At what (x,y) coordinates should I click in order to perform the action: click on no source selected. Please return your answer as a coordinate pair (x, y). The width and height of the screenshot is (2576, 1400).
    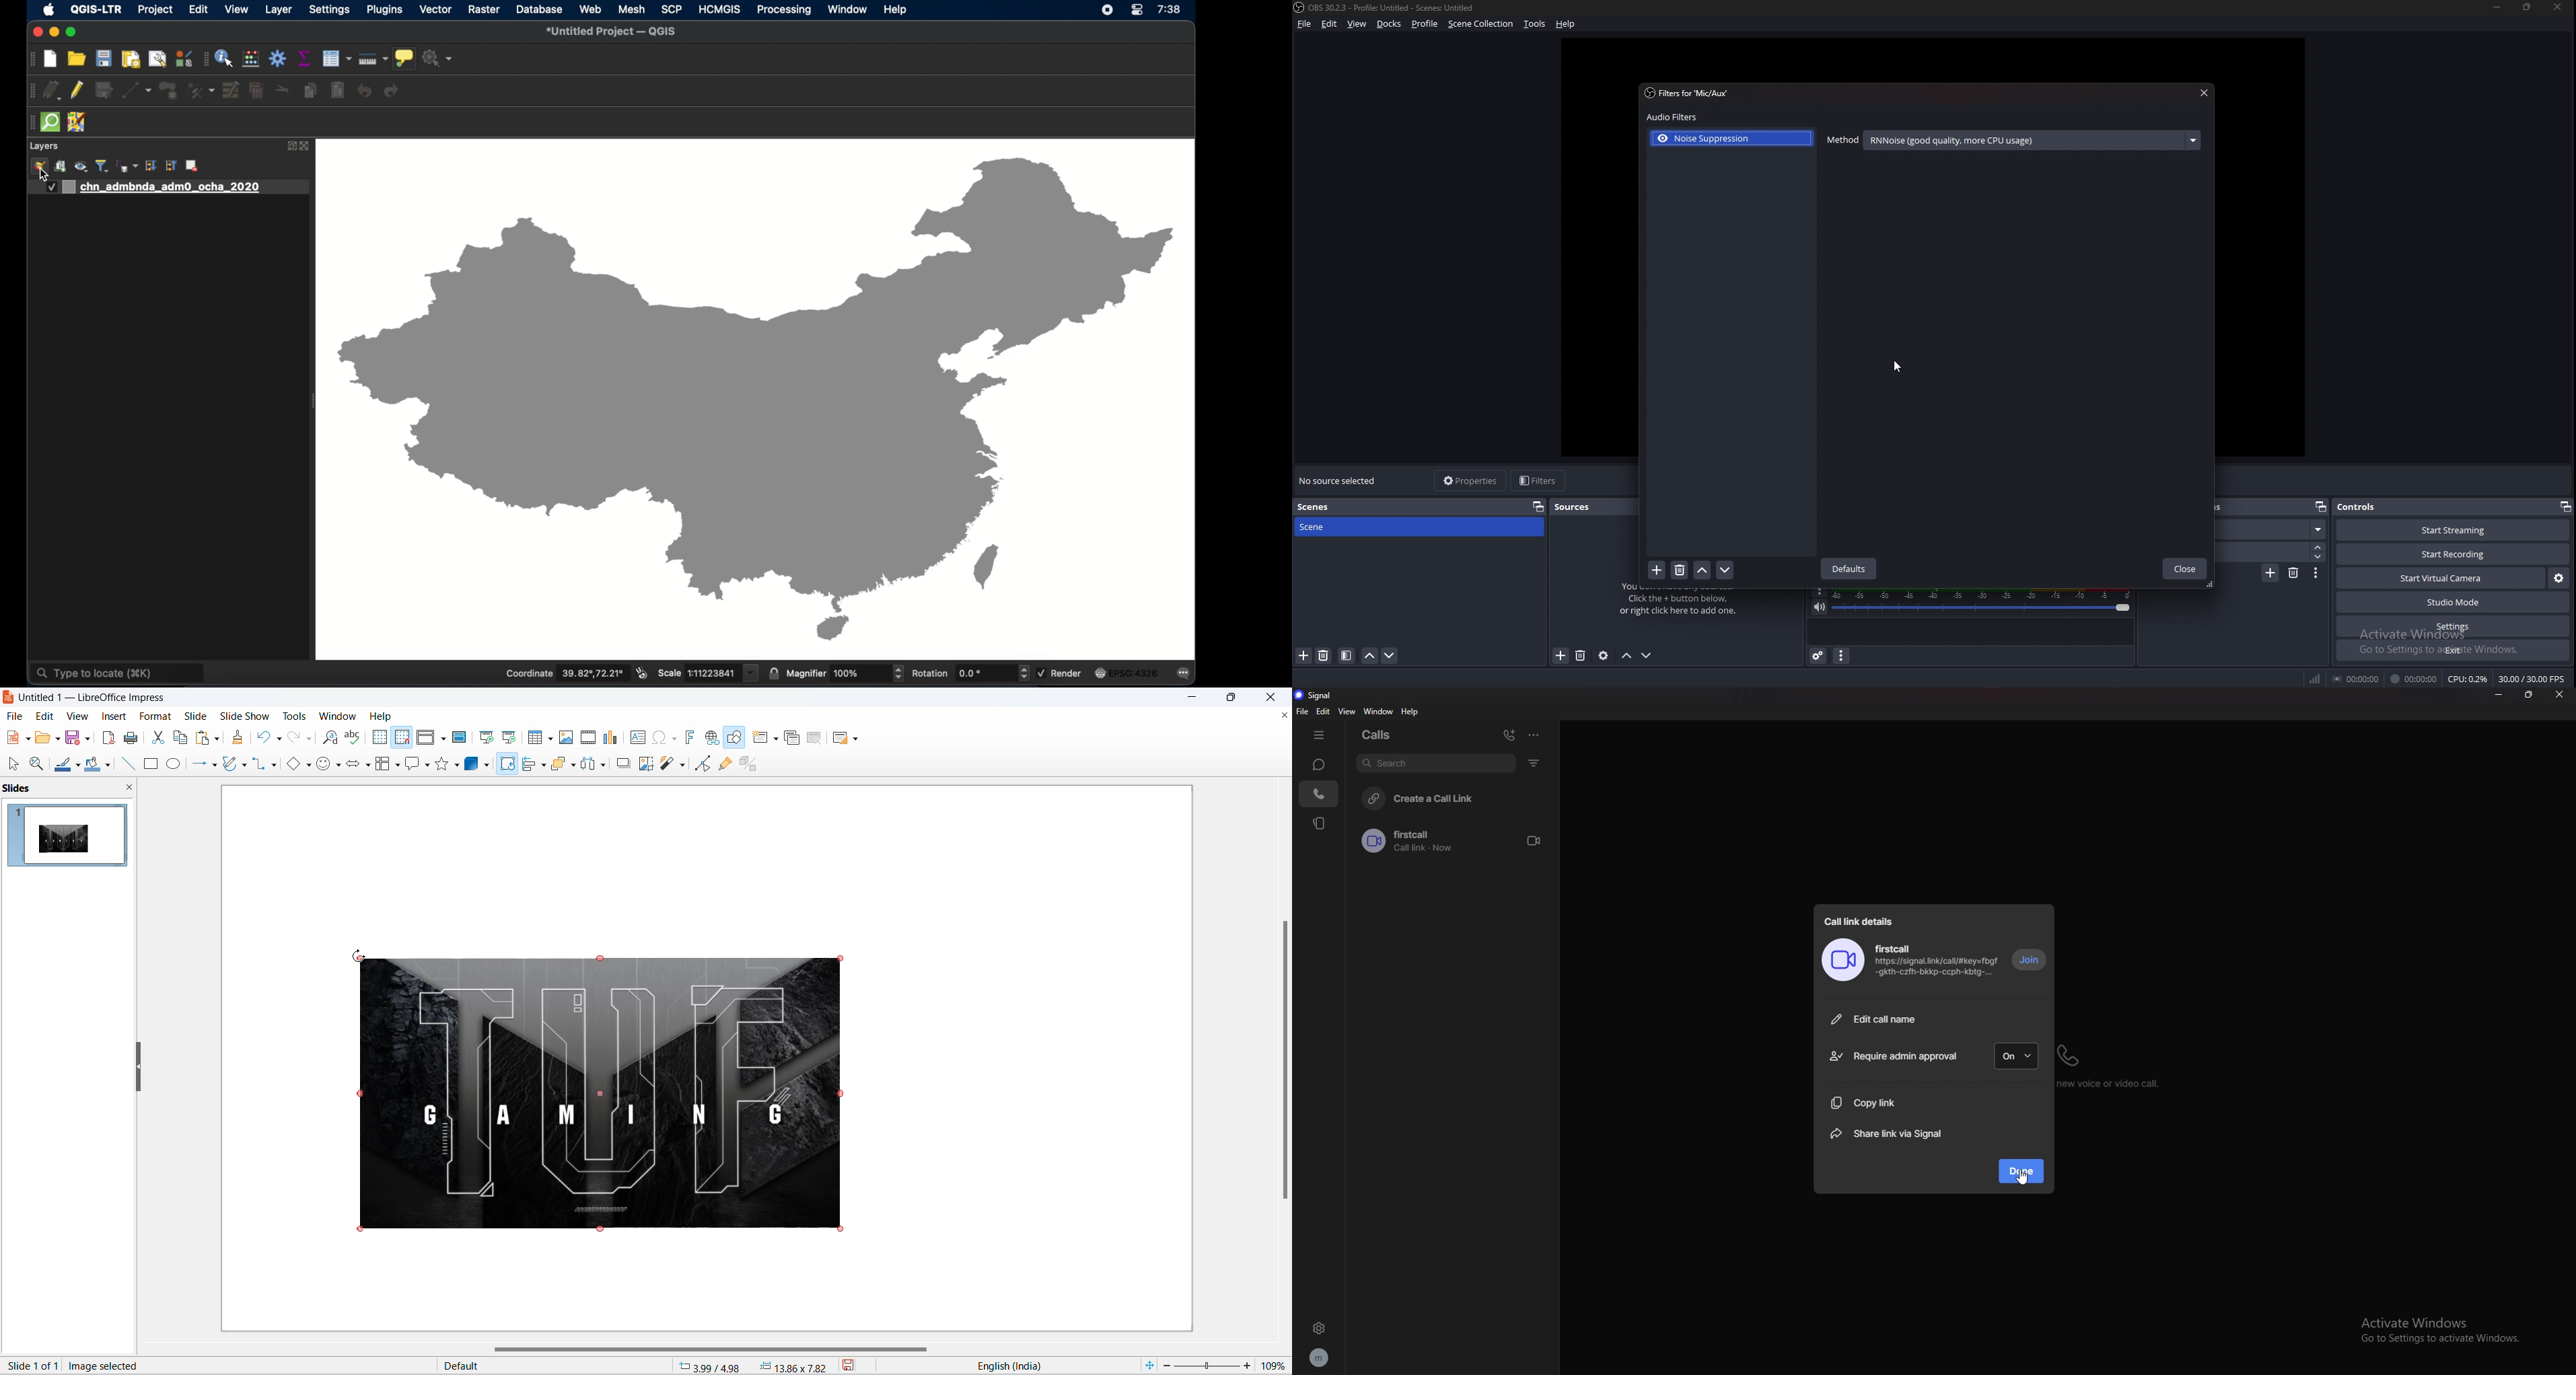
    Looking at the image, I should click on (1339, 480).